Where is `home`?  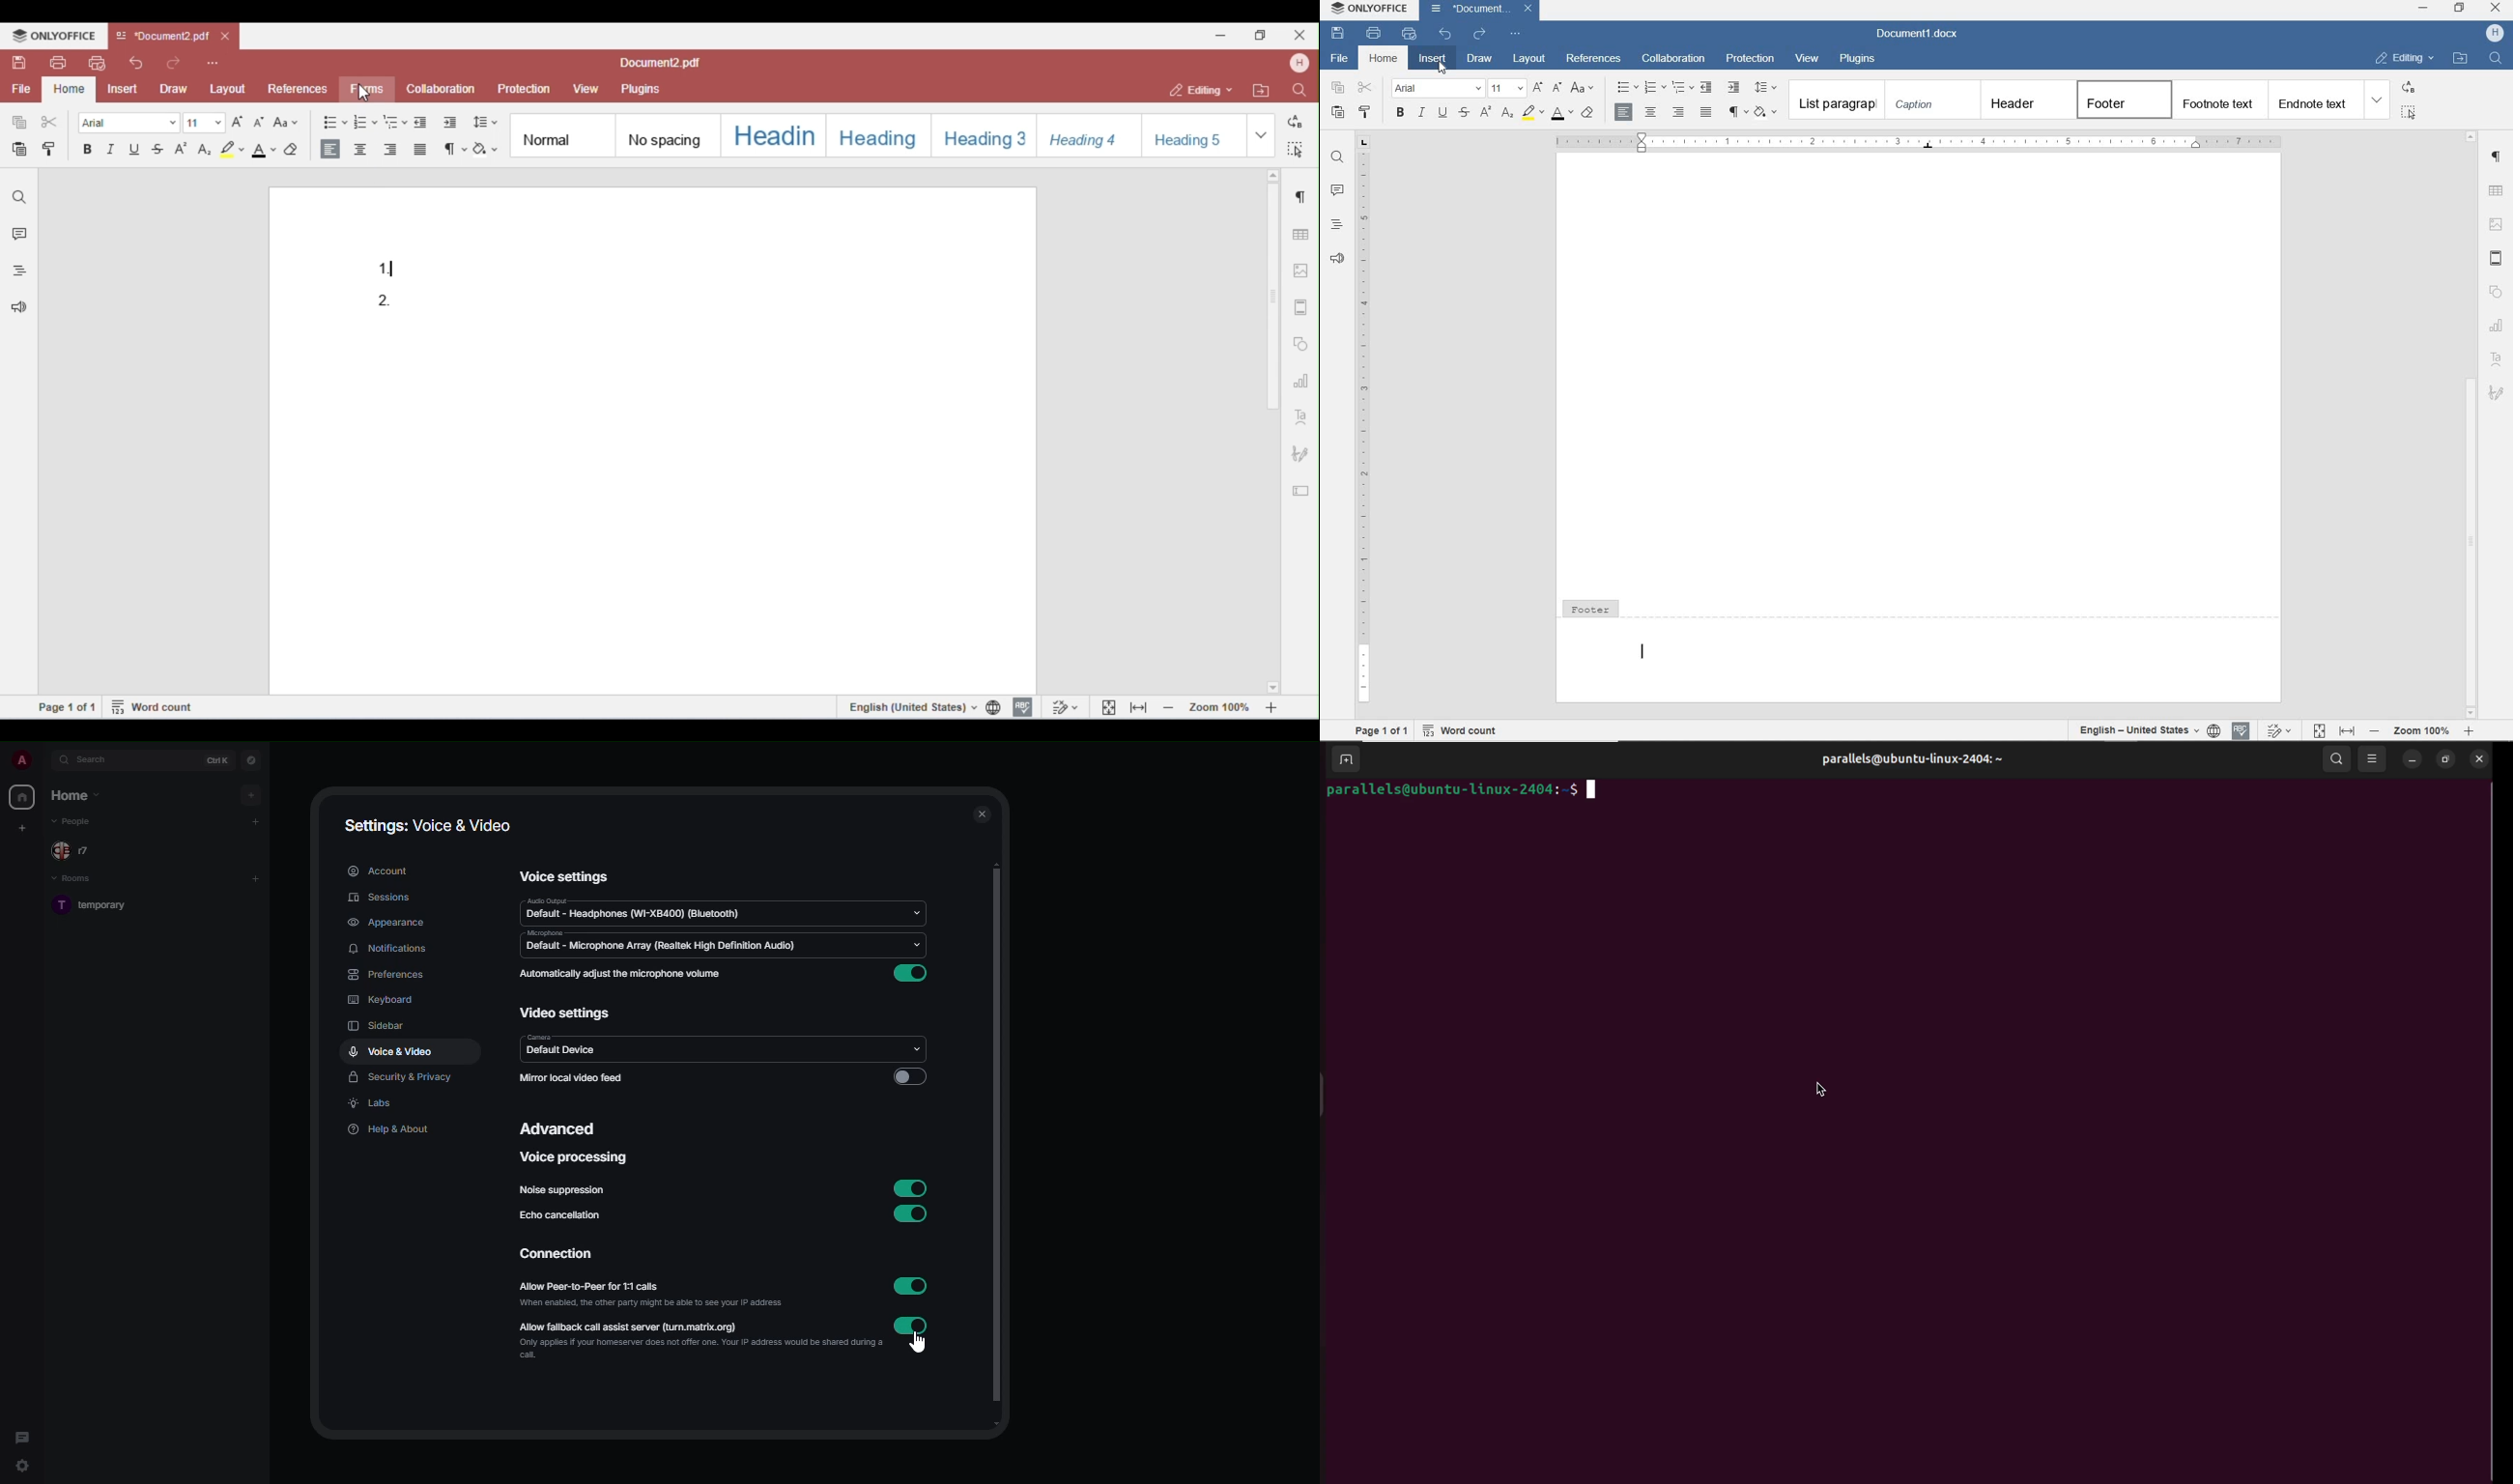
home is located at coordinates (74, 794).